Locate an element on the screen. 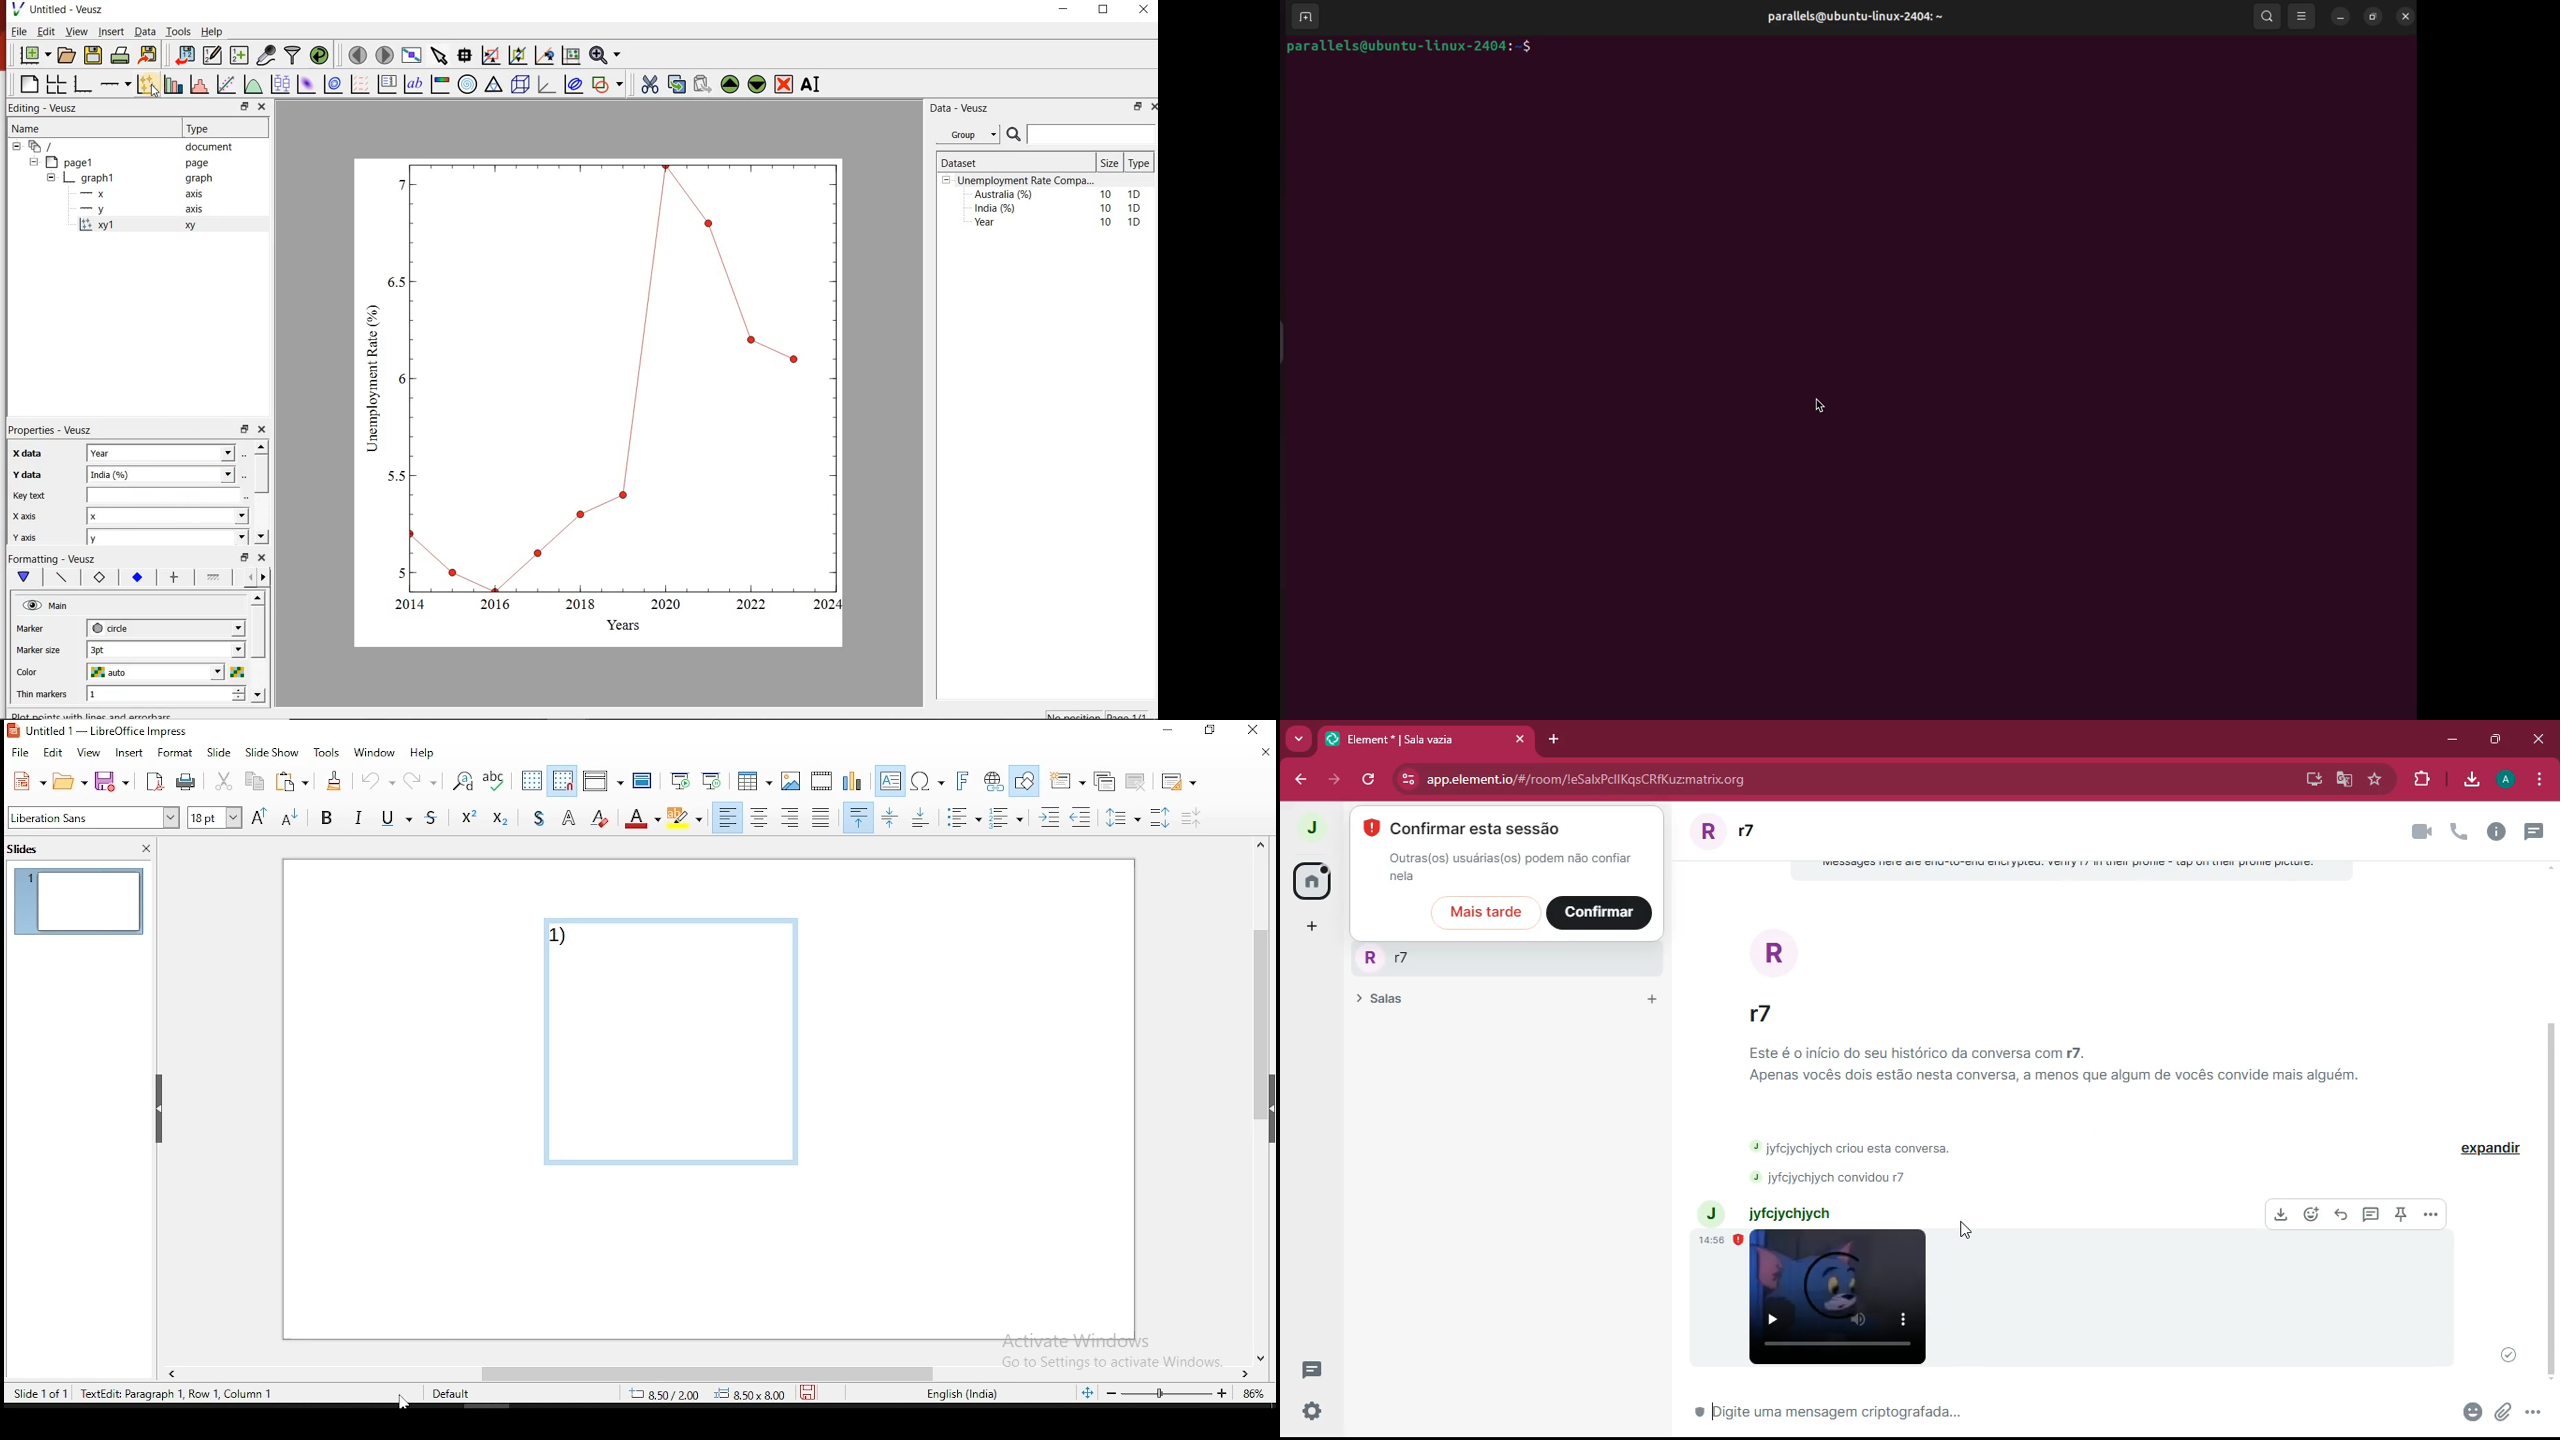 This screenshot has height=1456, width=2576. close is located at coordinates (263, 557).